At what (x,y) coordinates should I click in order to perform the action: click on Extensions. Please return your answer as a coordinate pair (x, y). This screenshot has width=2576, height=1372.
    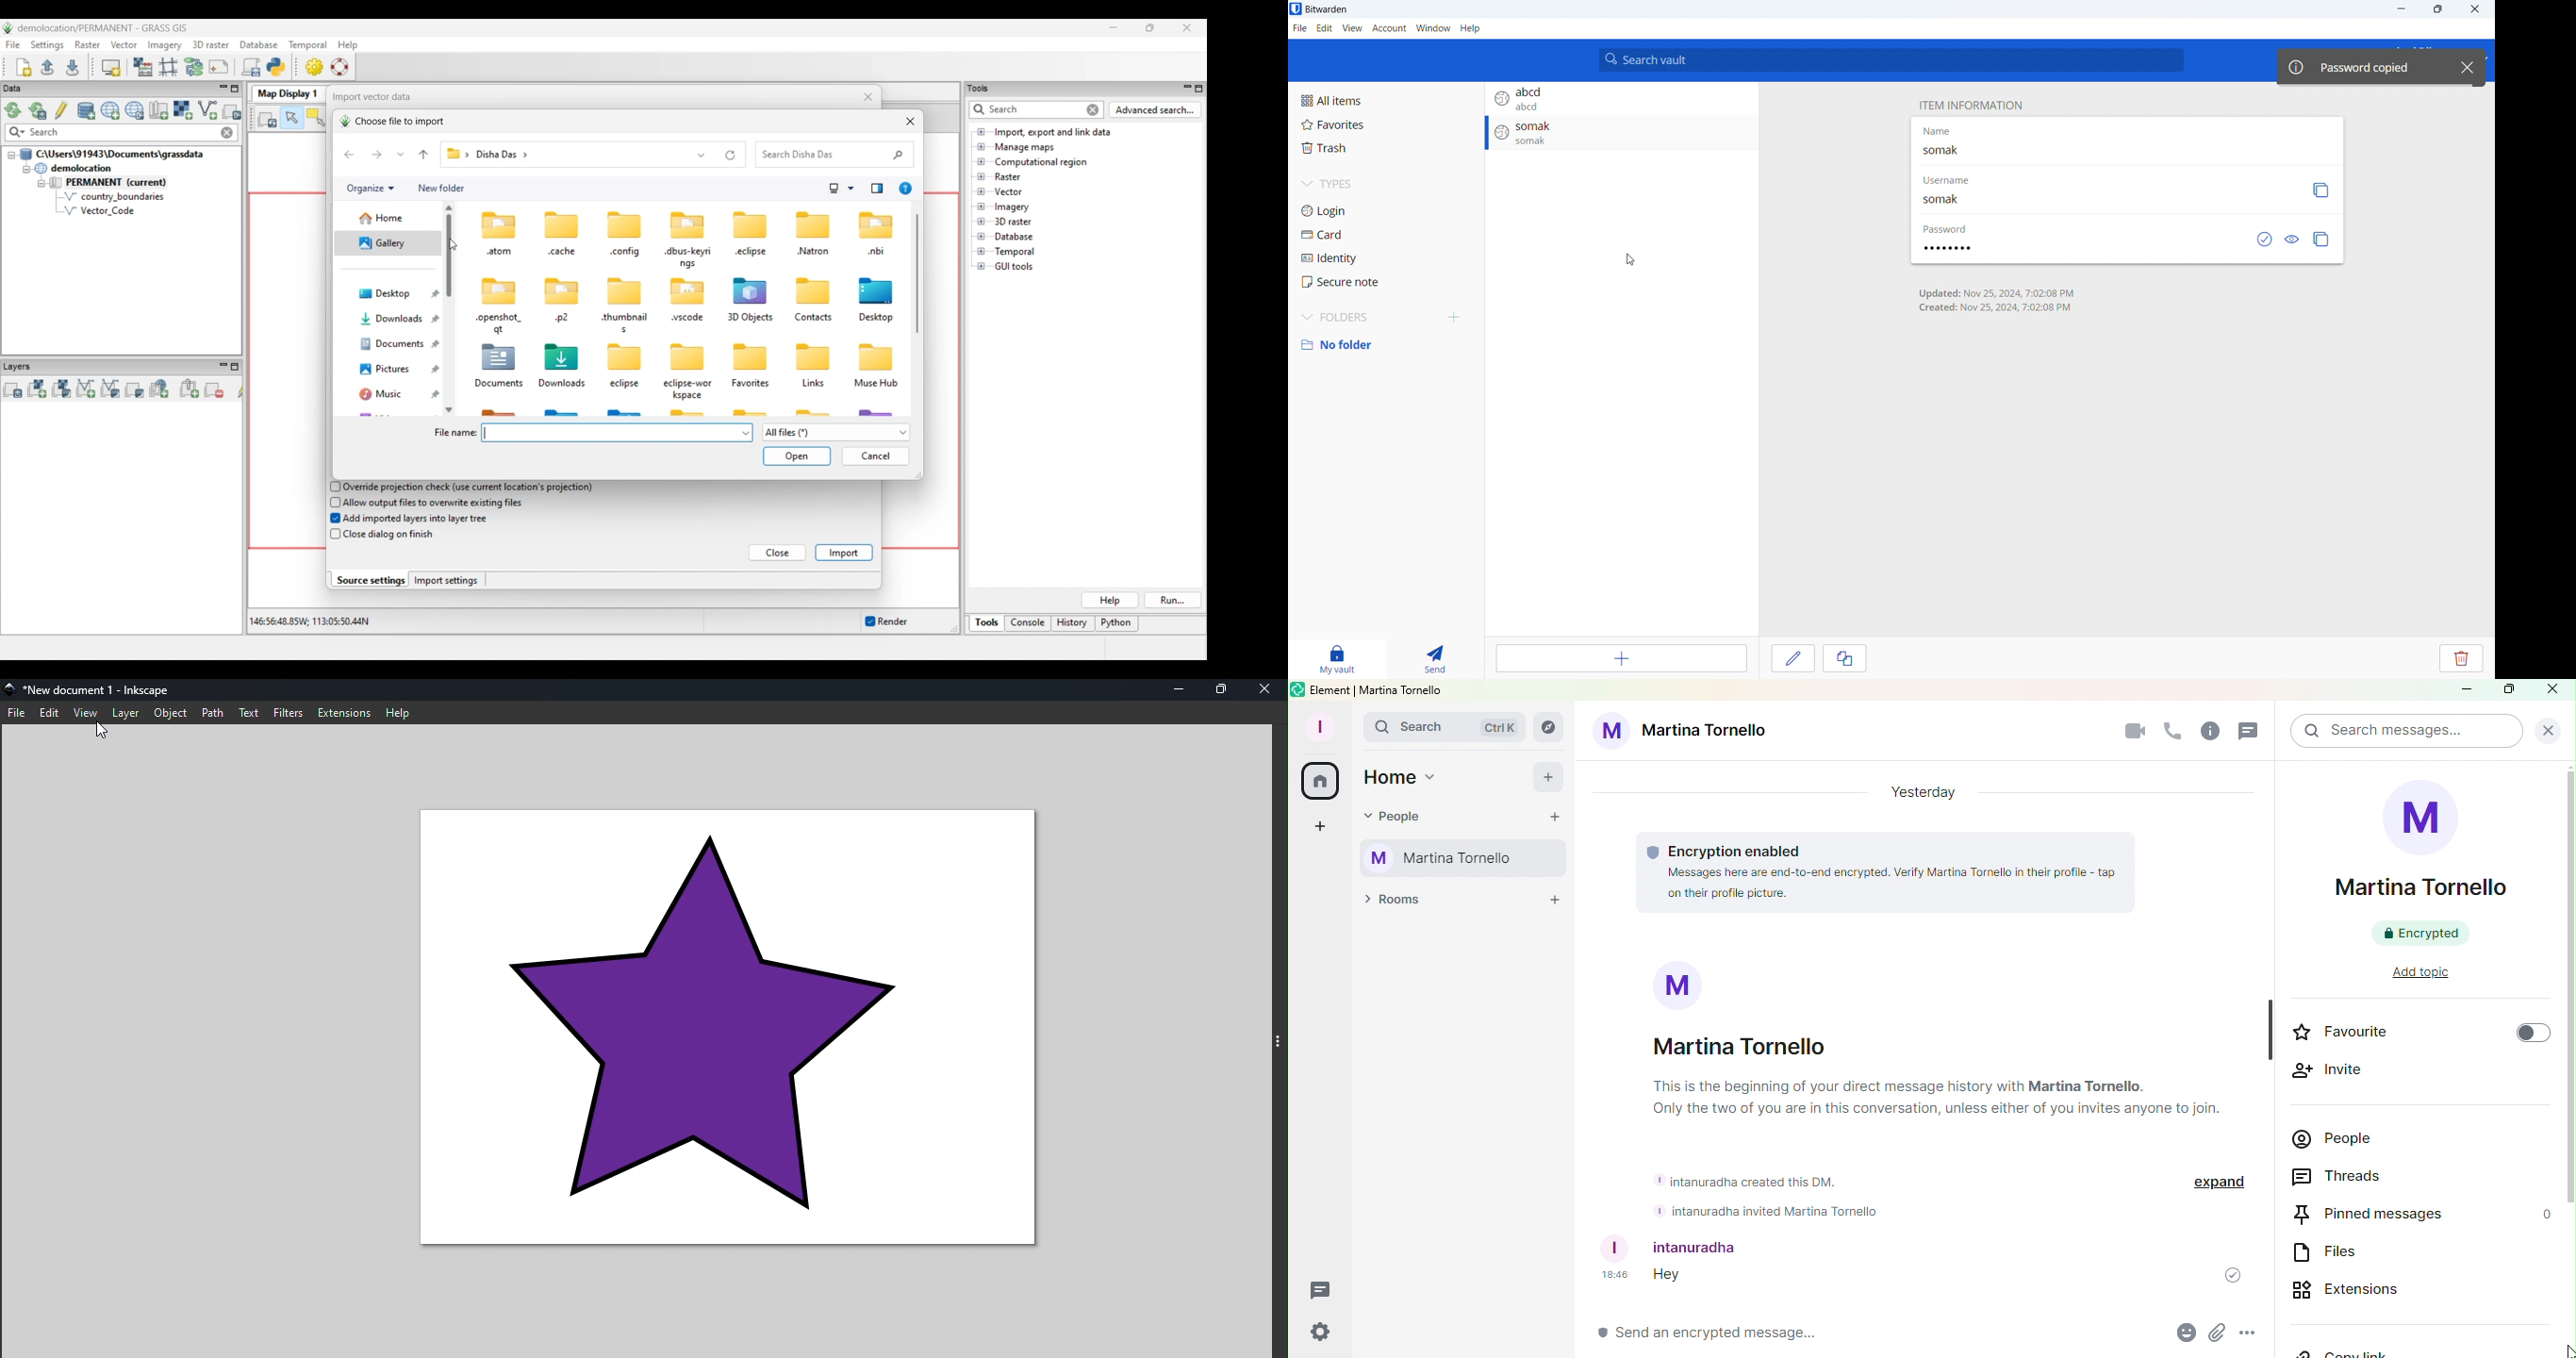
    Looking at the image, I should click on (2352, 1289).